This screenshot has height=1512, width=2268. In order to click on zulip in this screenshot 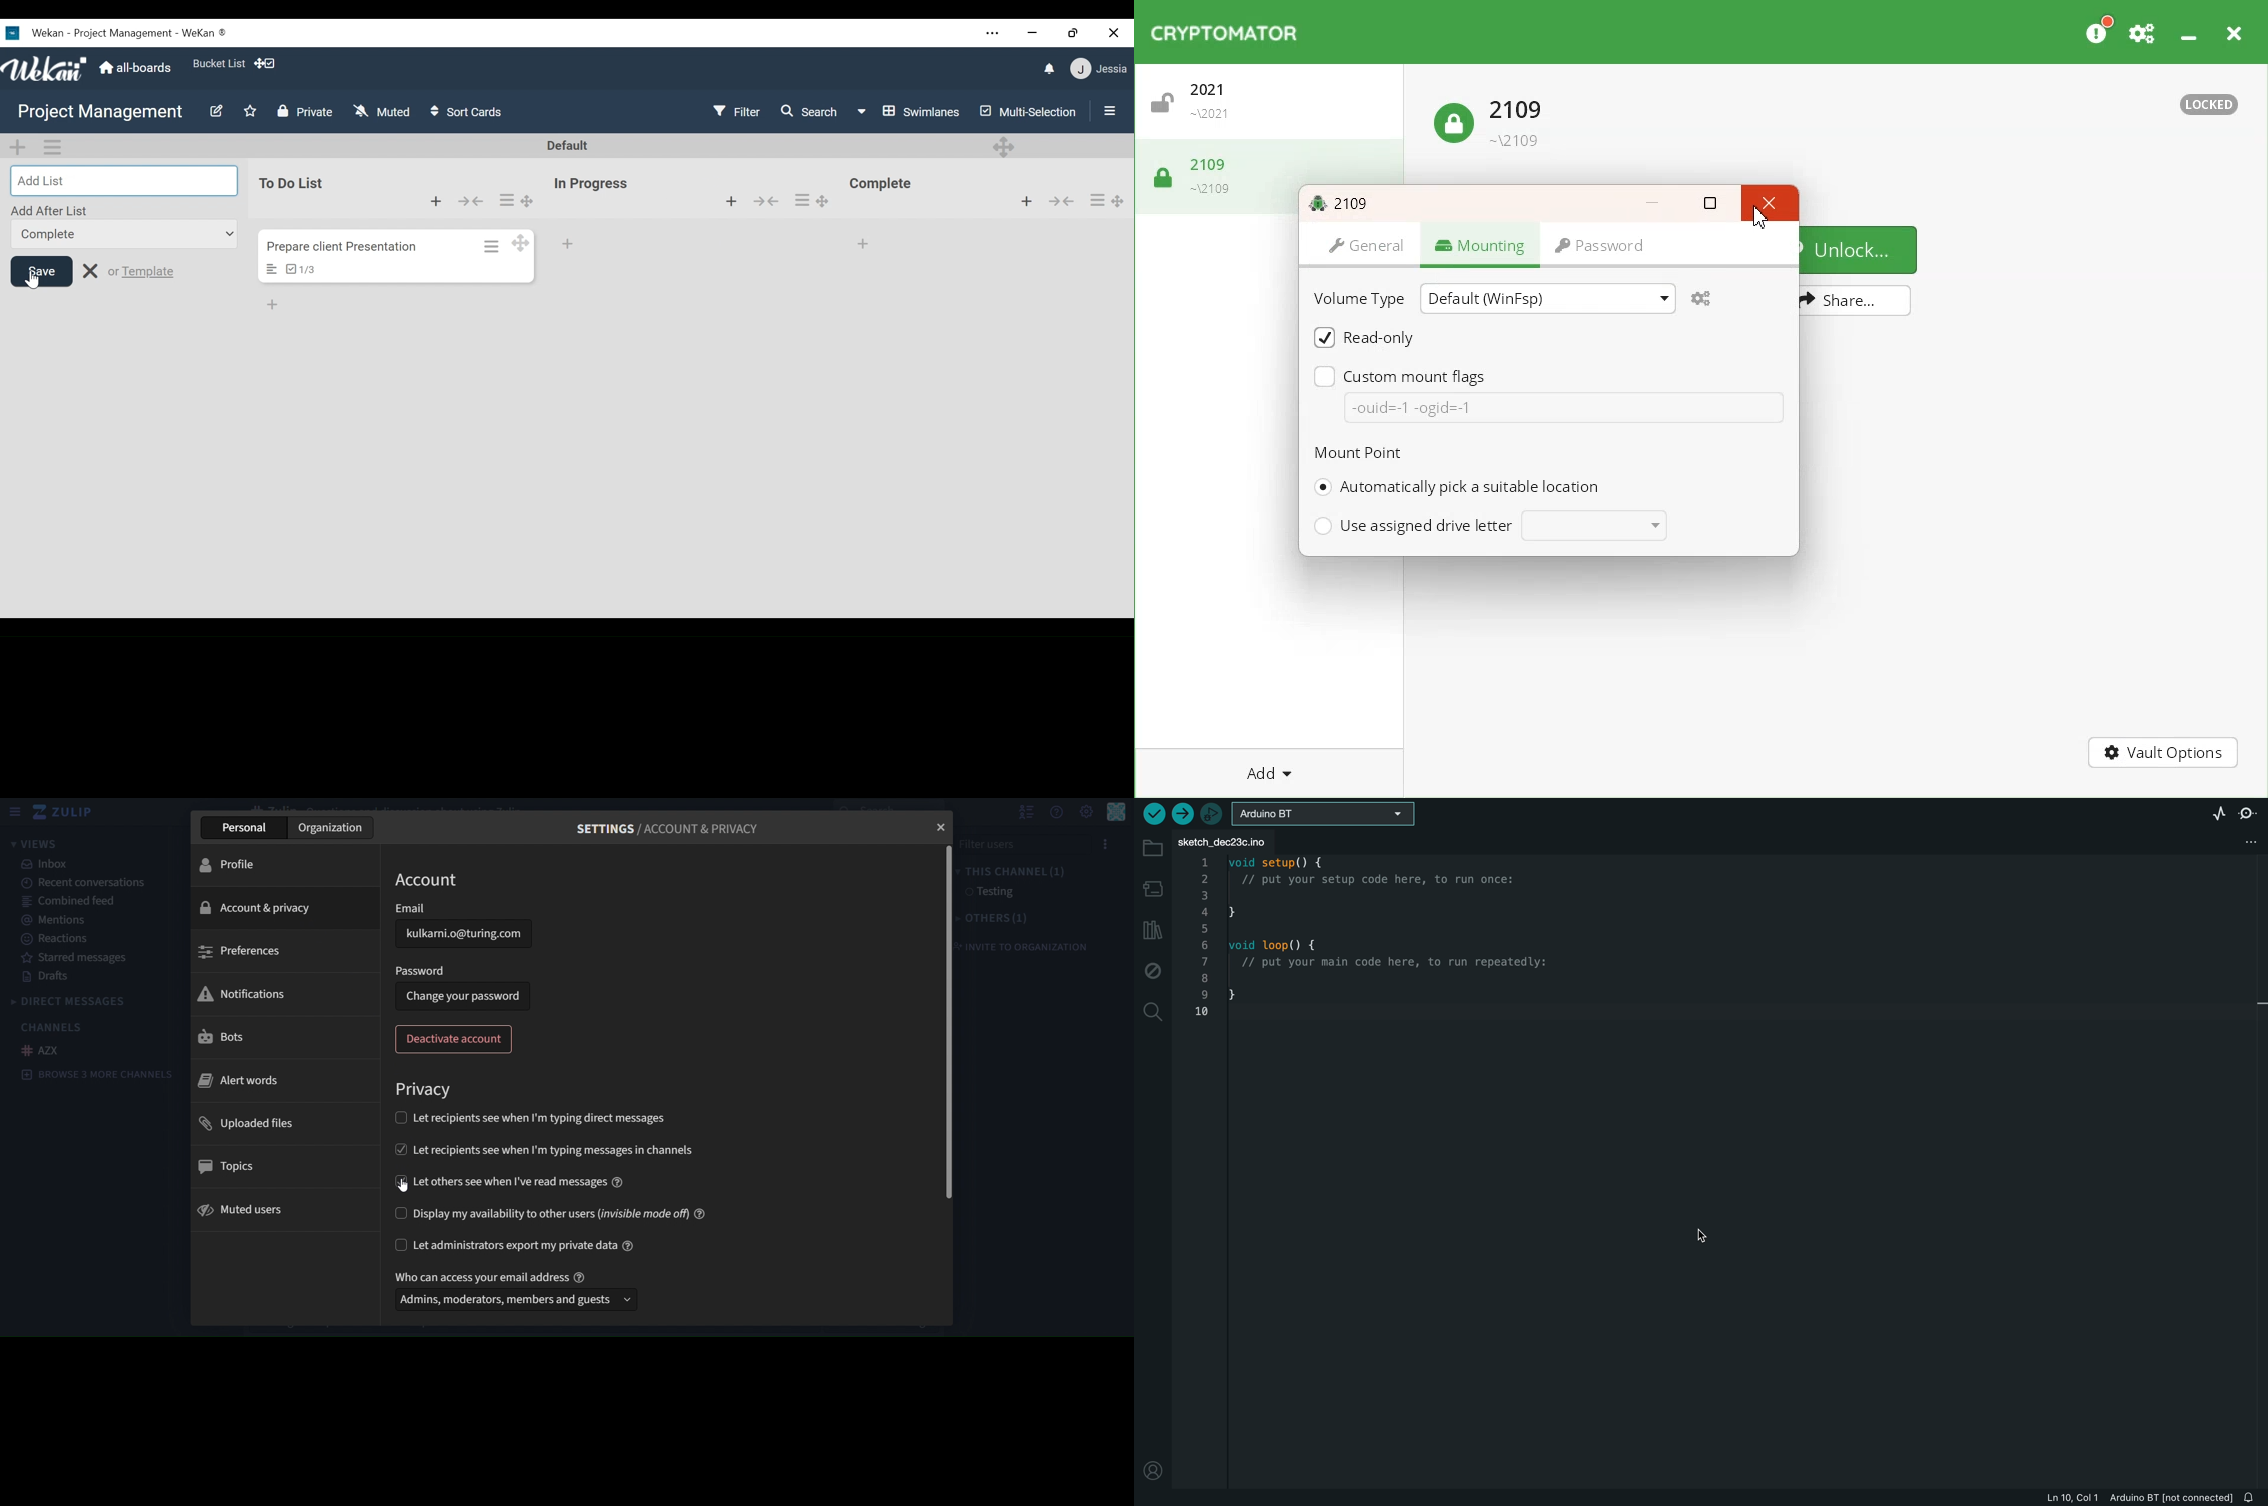, I will do `click(64, 812)`.